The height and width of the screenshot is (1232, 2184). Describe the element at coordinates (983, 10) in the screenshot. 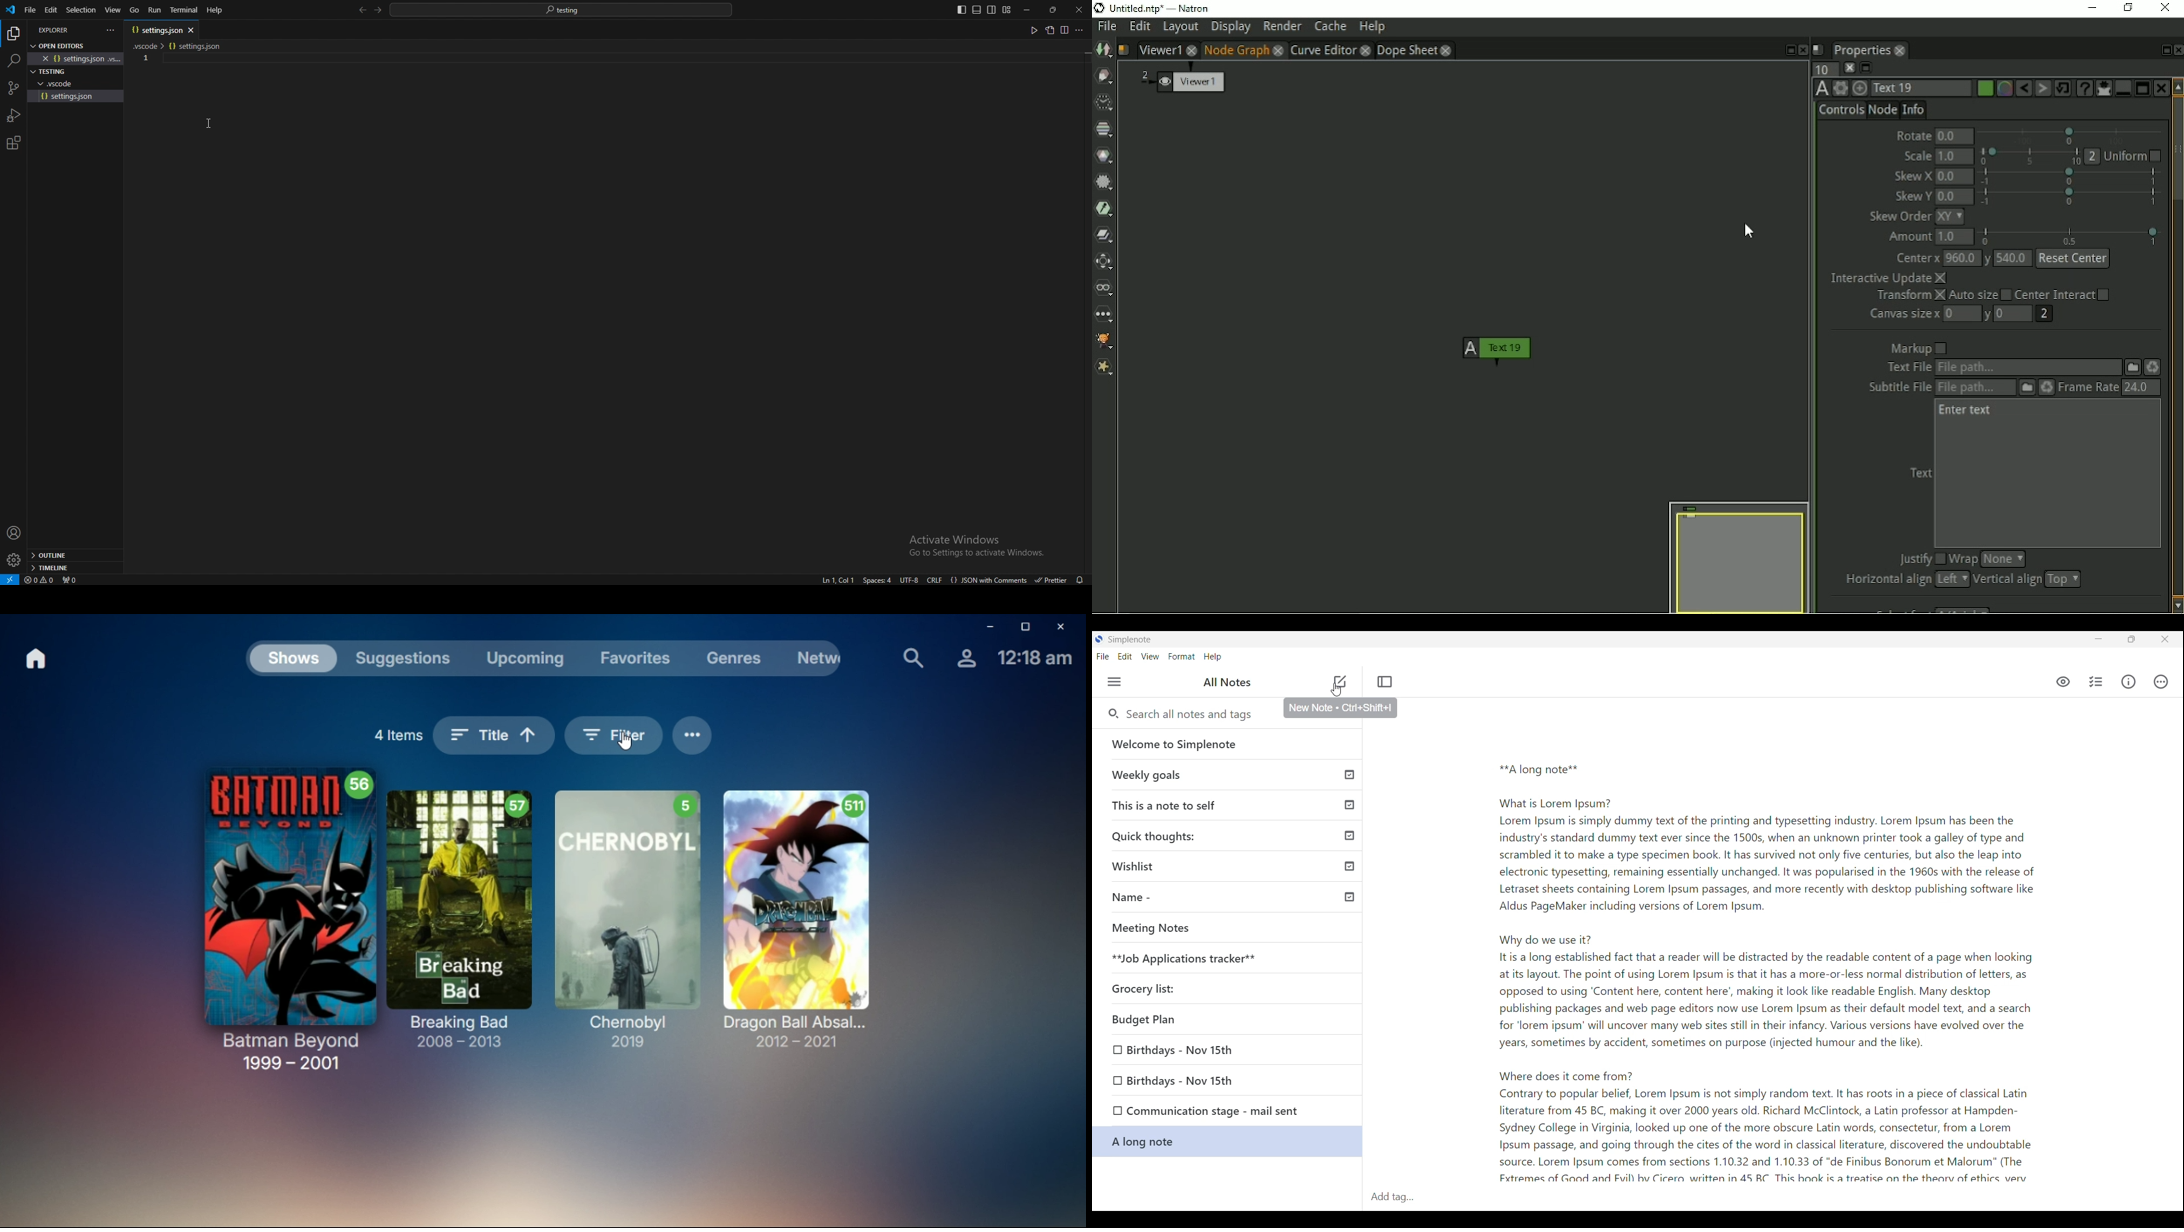

I see `editor layouts` at that location.